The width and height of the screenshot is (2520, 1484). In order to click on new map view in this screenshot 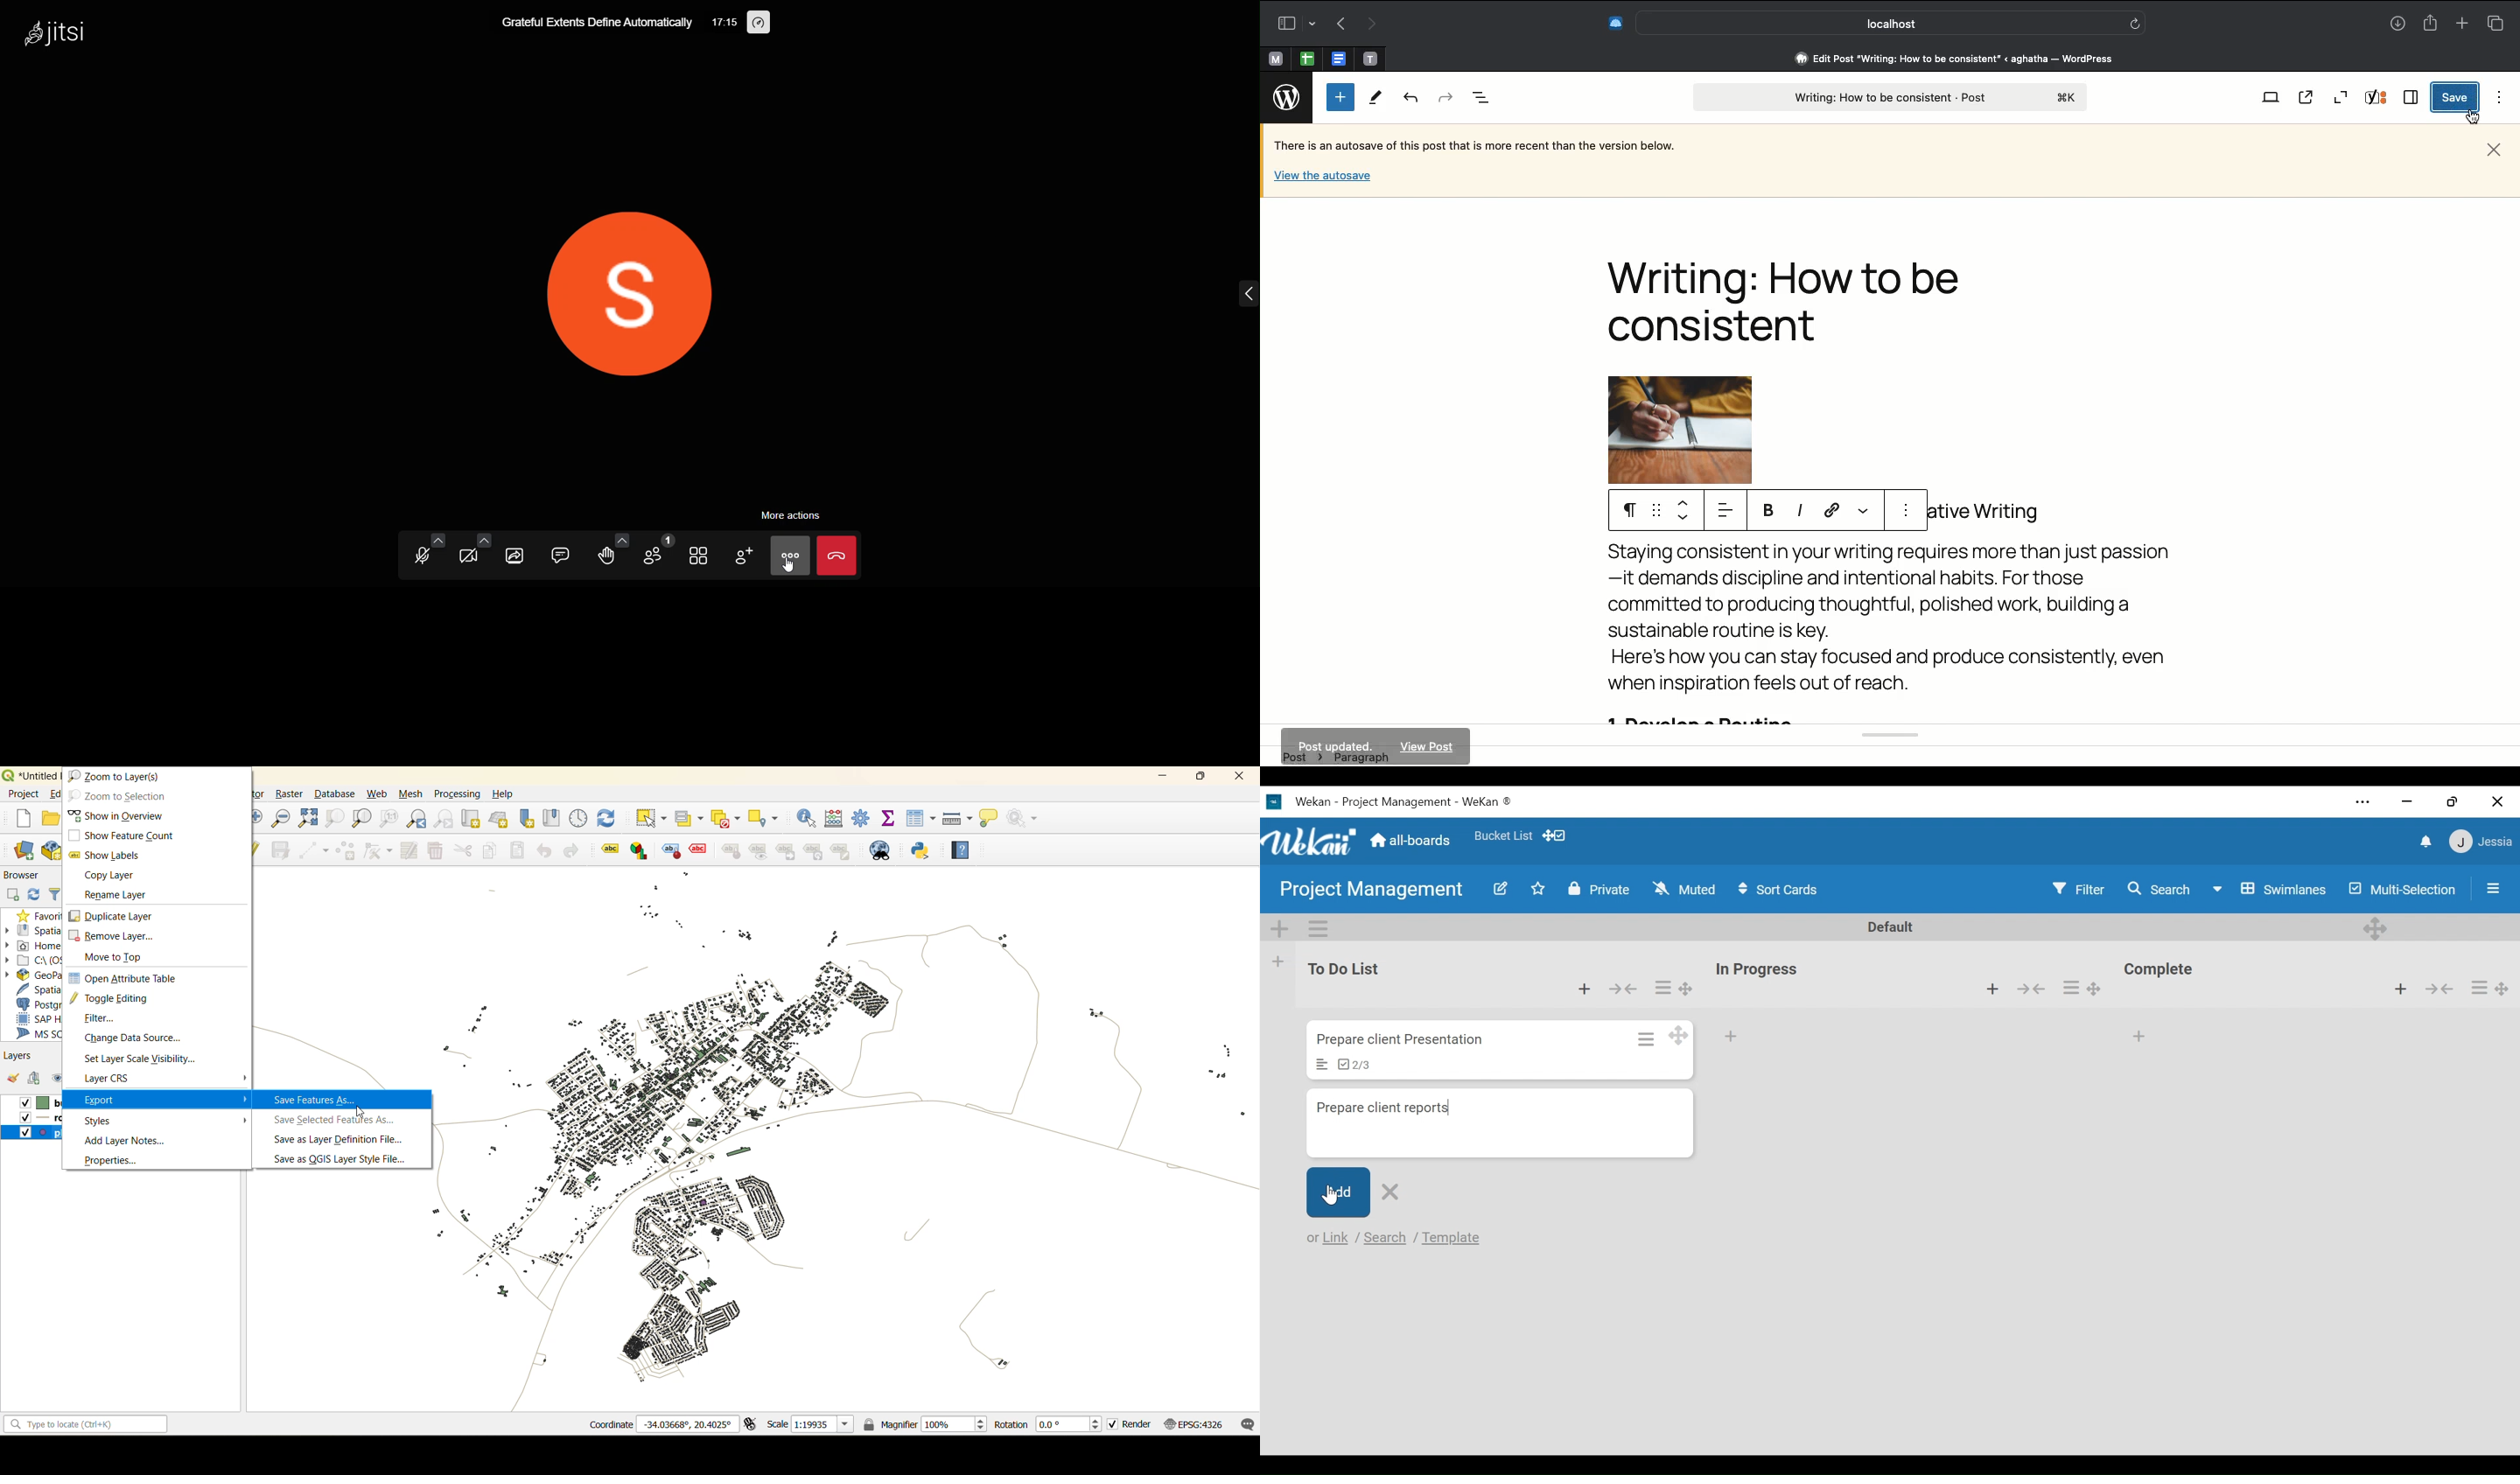, I will do `click(472, 819)`.